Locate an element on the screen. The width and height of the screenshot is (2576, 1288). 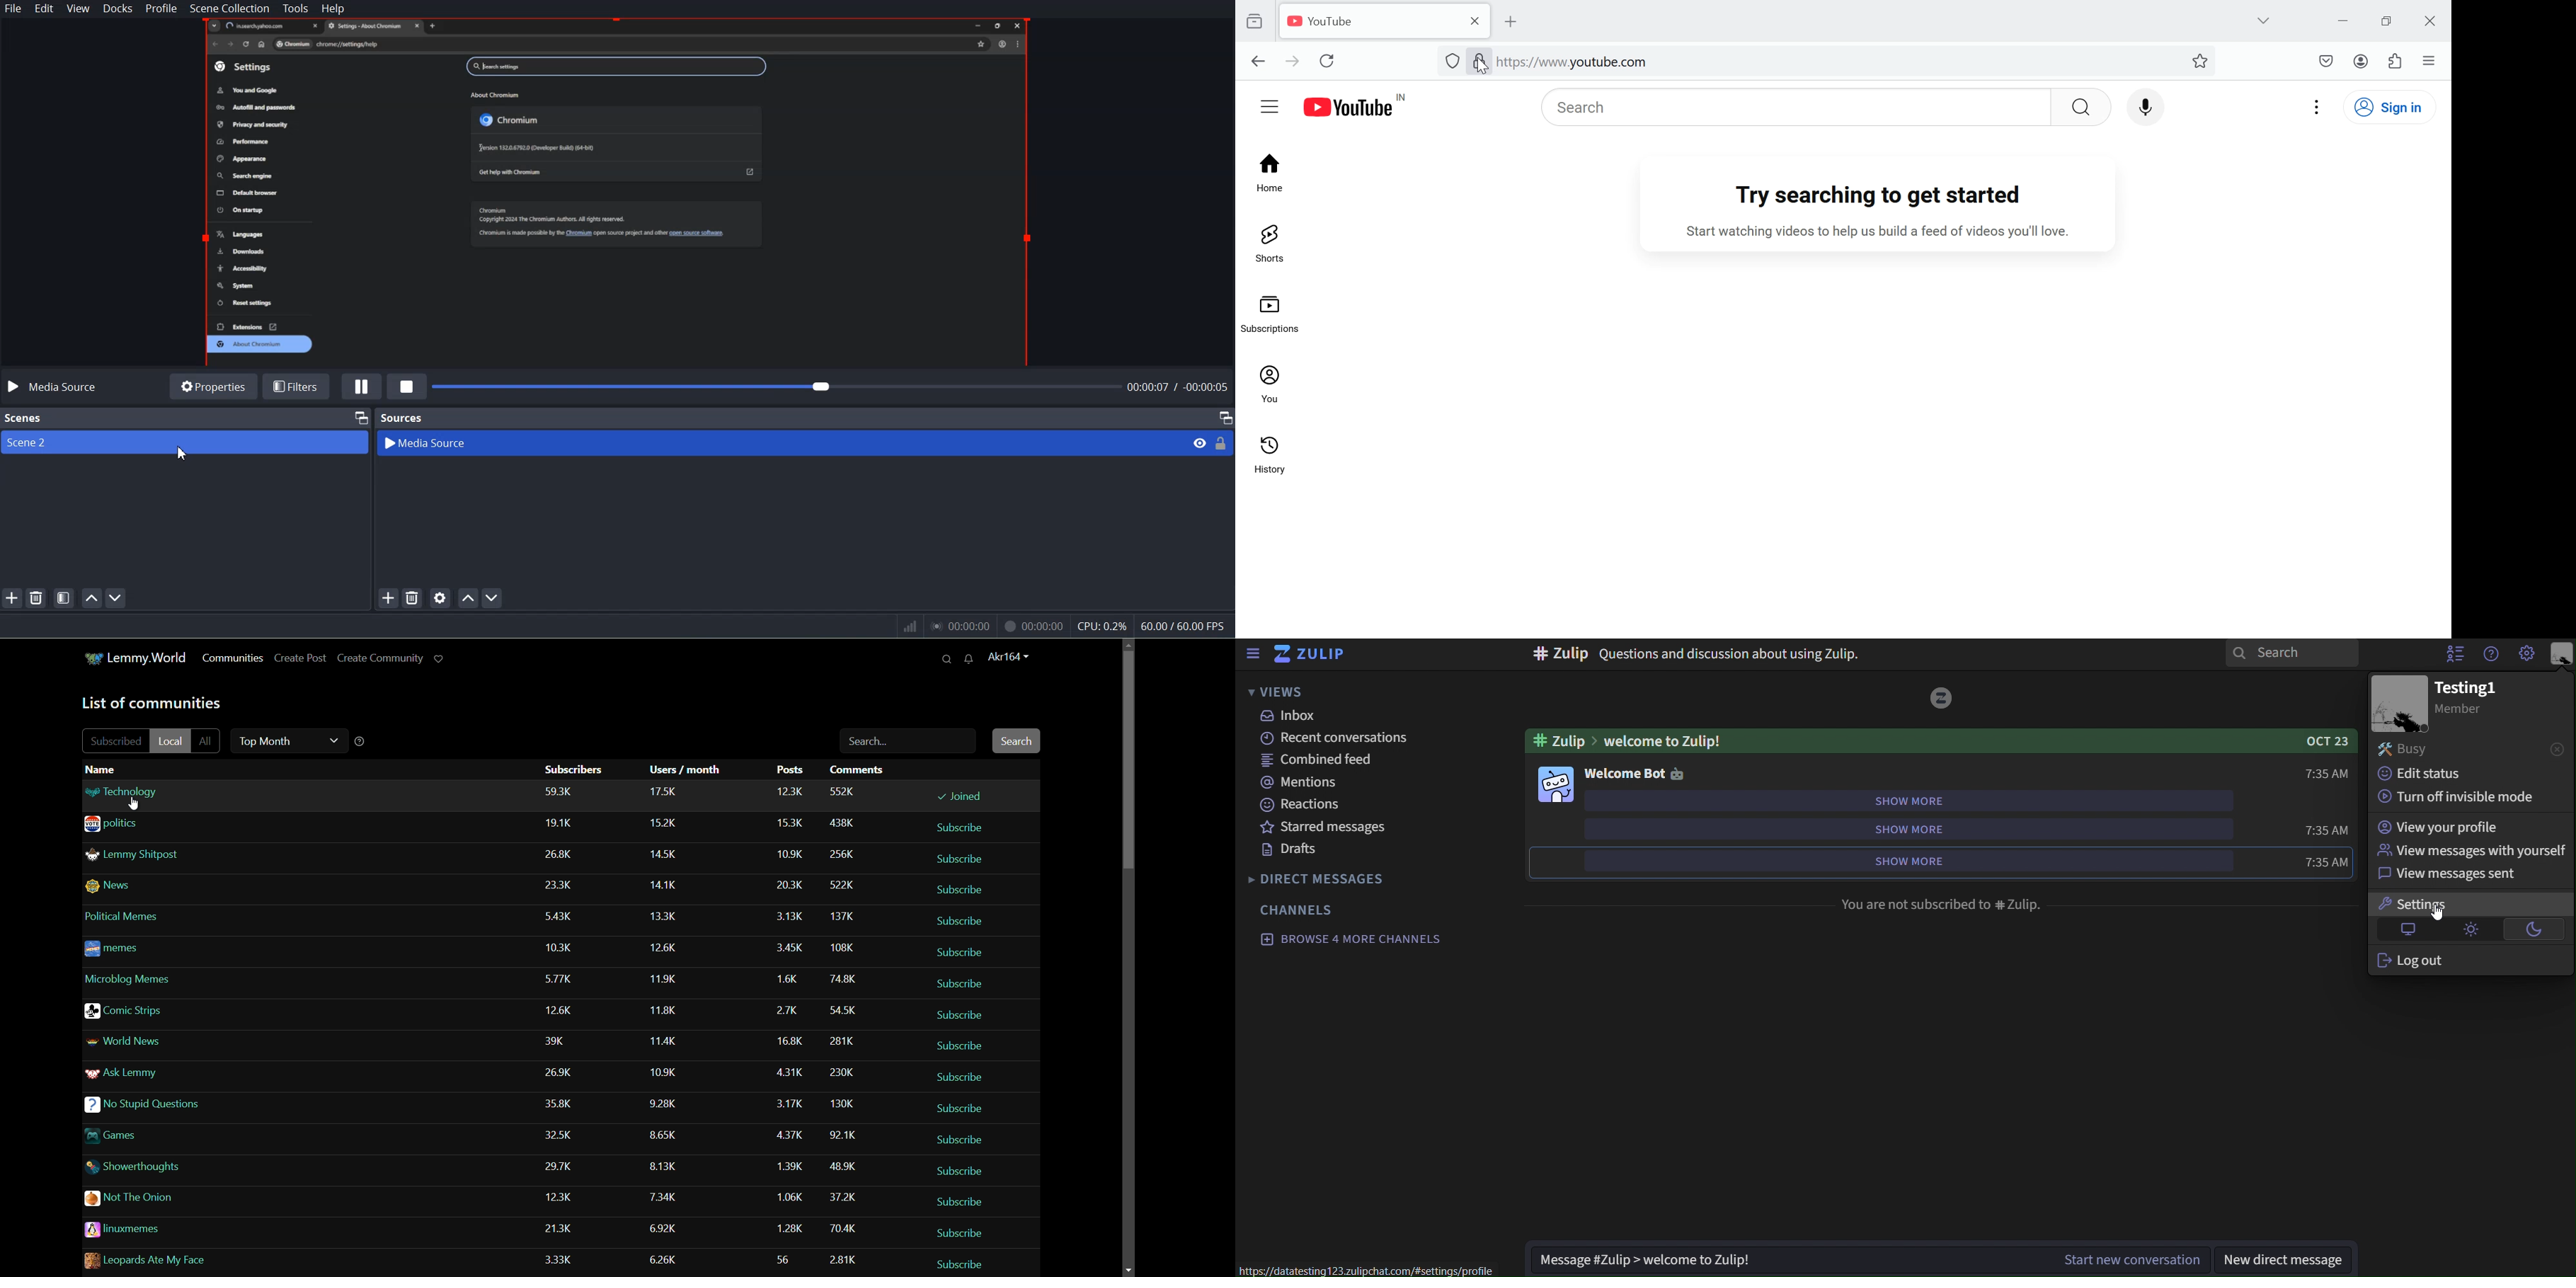
Stop Media is located at coordinates (408, 386).